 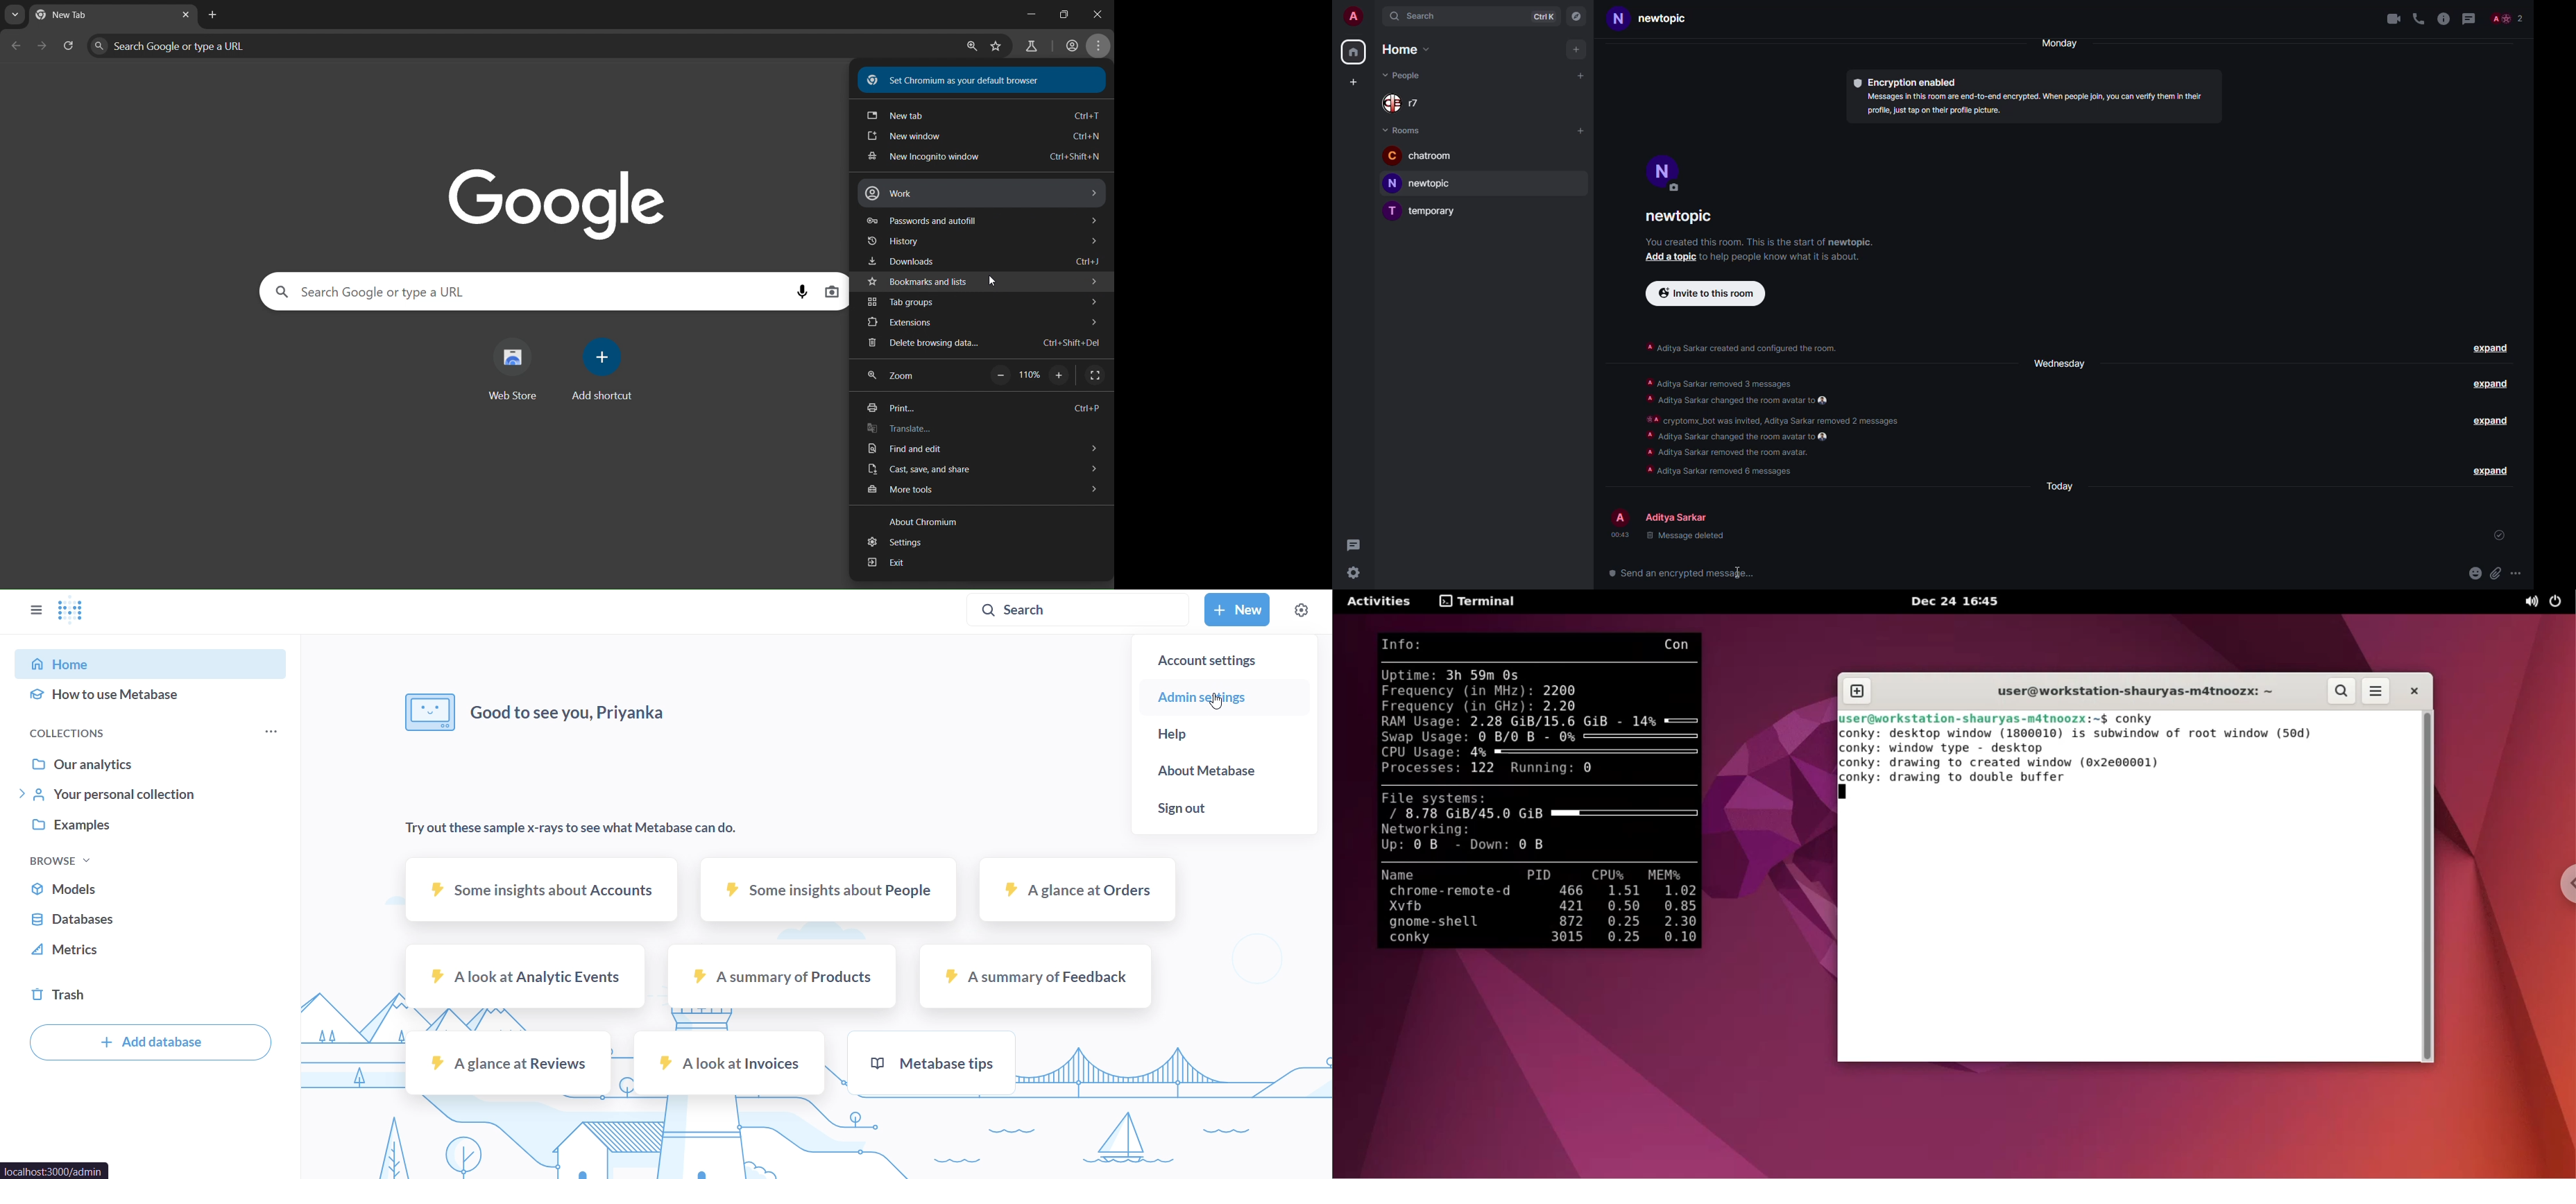 I want to click on day, so click(x=2057, y=362).